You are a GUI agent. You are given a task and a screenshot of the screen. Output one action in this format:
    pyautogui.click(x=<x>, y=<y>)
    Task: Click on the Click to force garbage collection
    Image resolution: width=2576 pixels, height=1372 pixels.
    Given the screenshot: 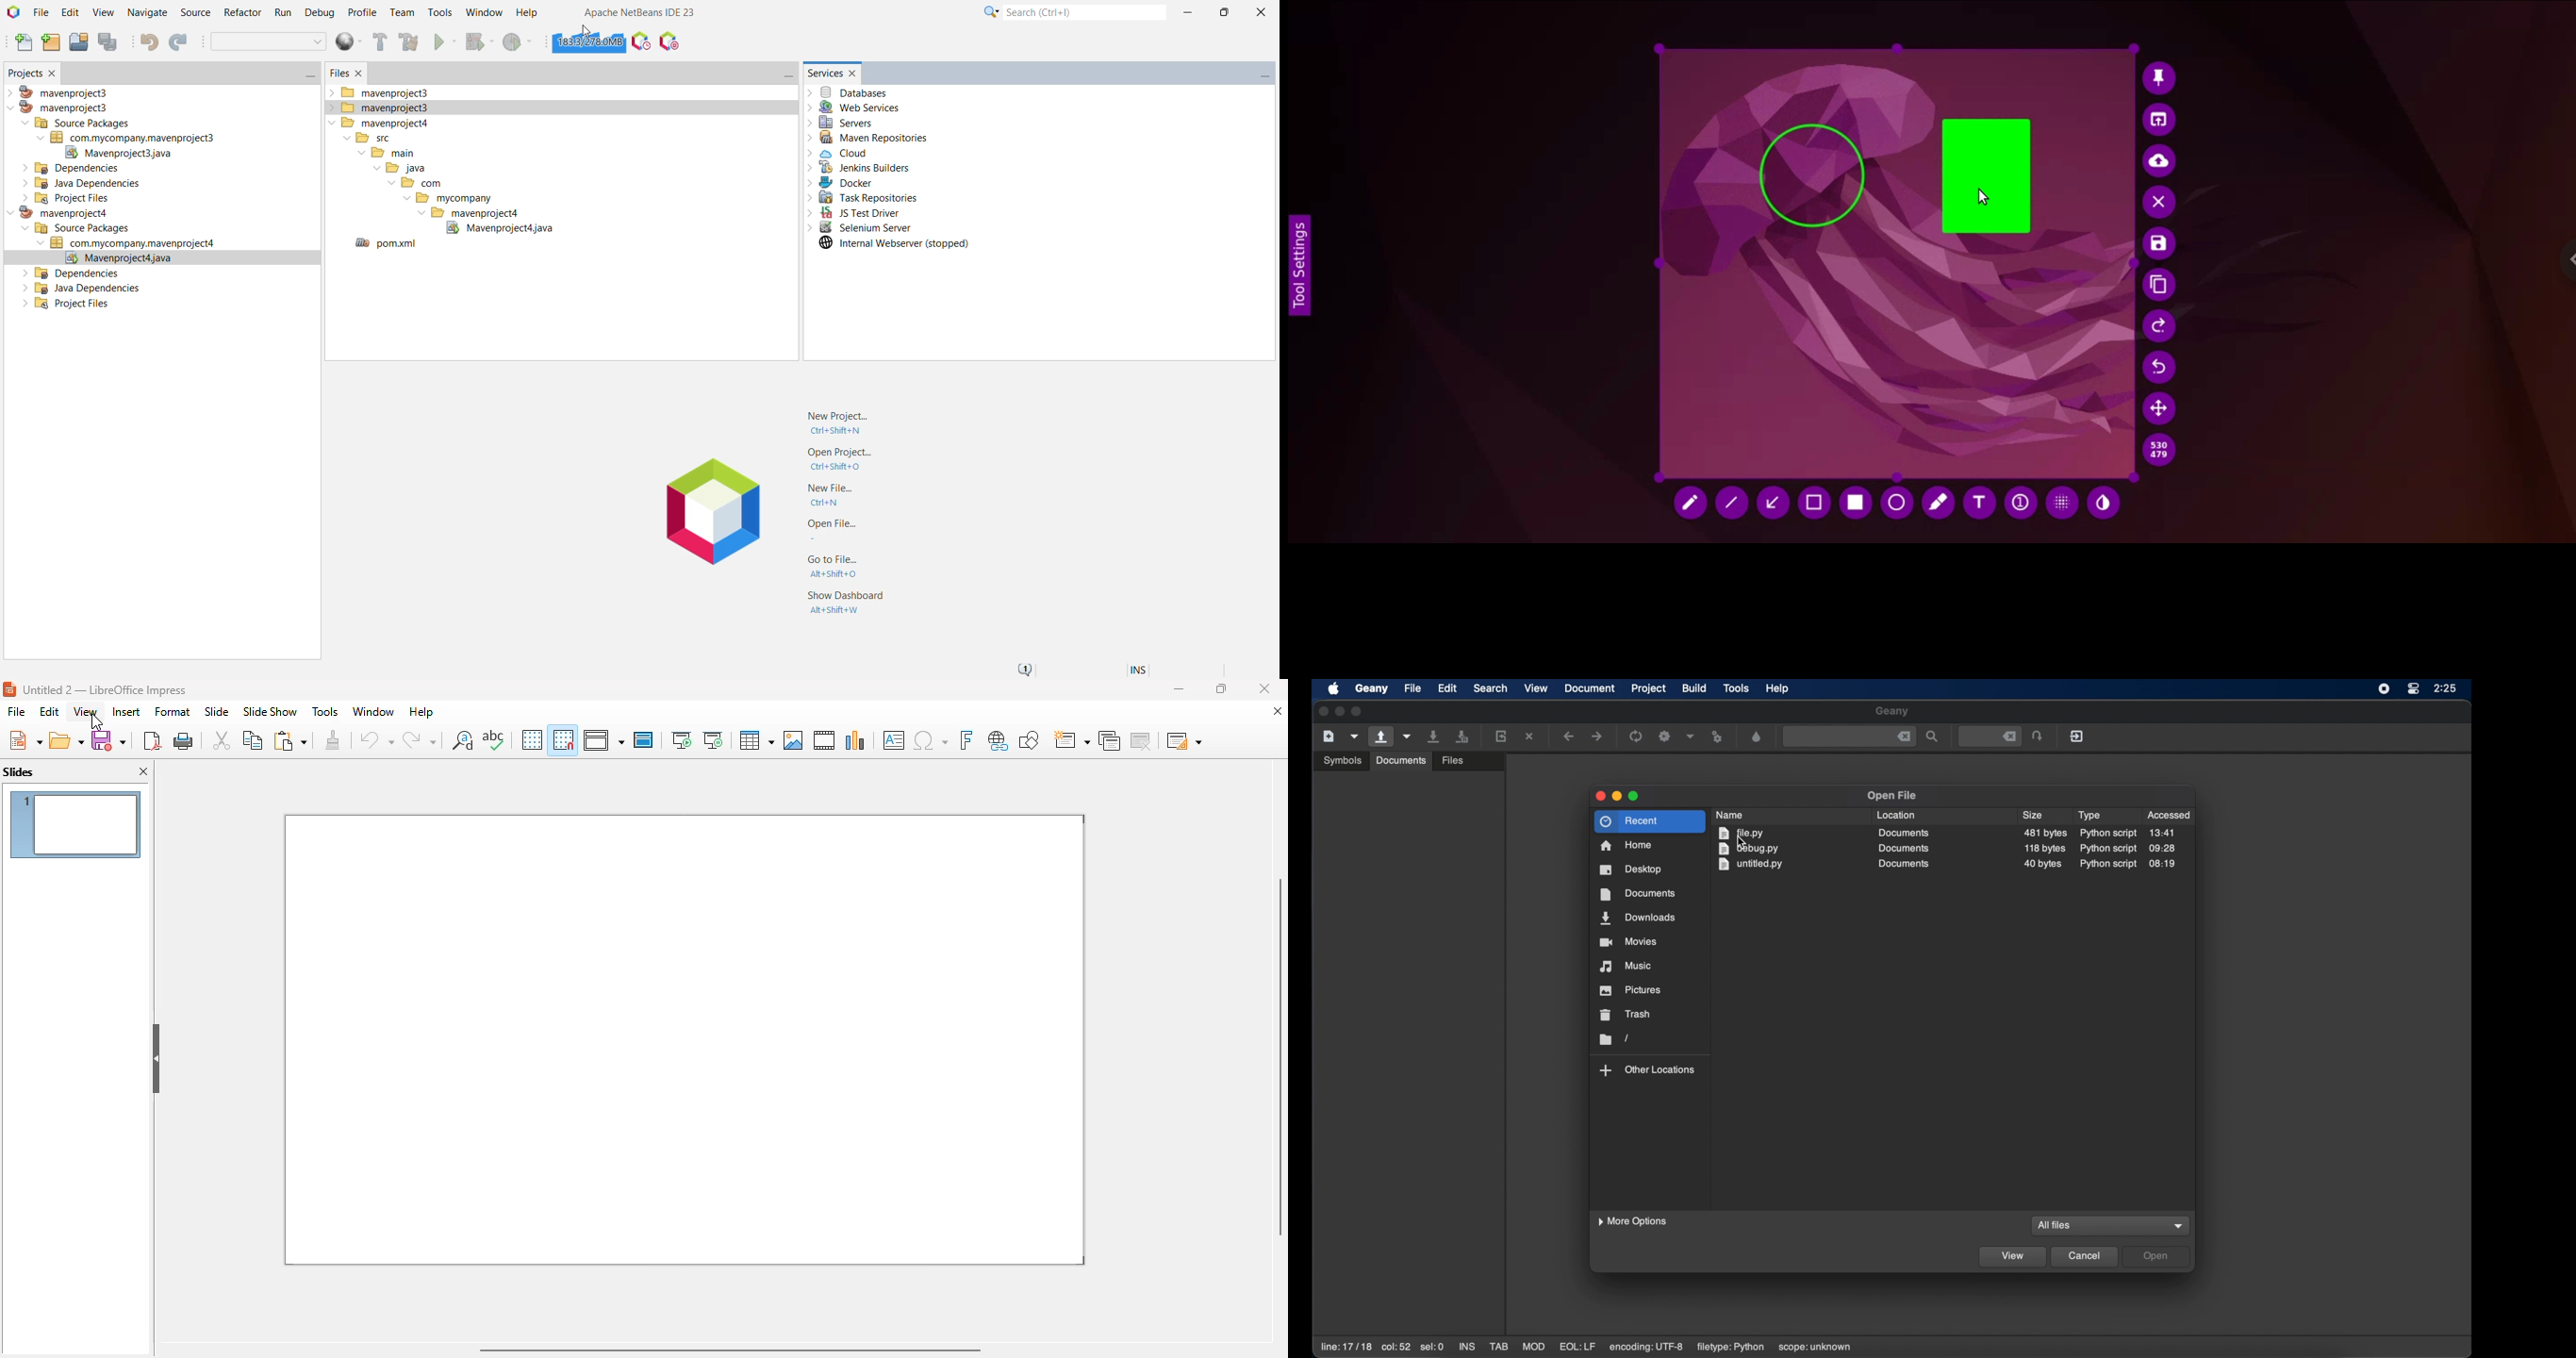 What is the action you would take?
    pyautogui.click(x=589, y=42)
    